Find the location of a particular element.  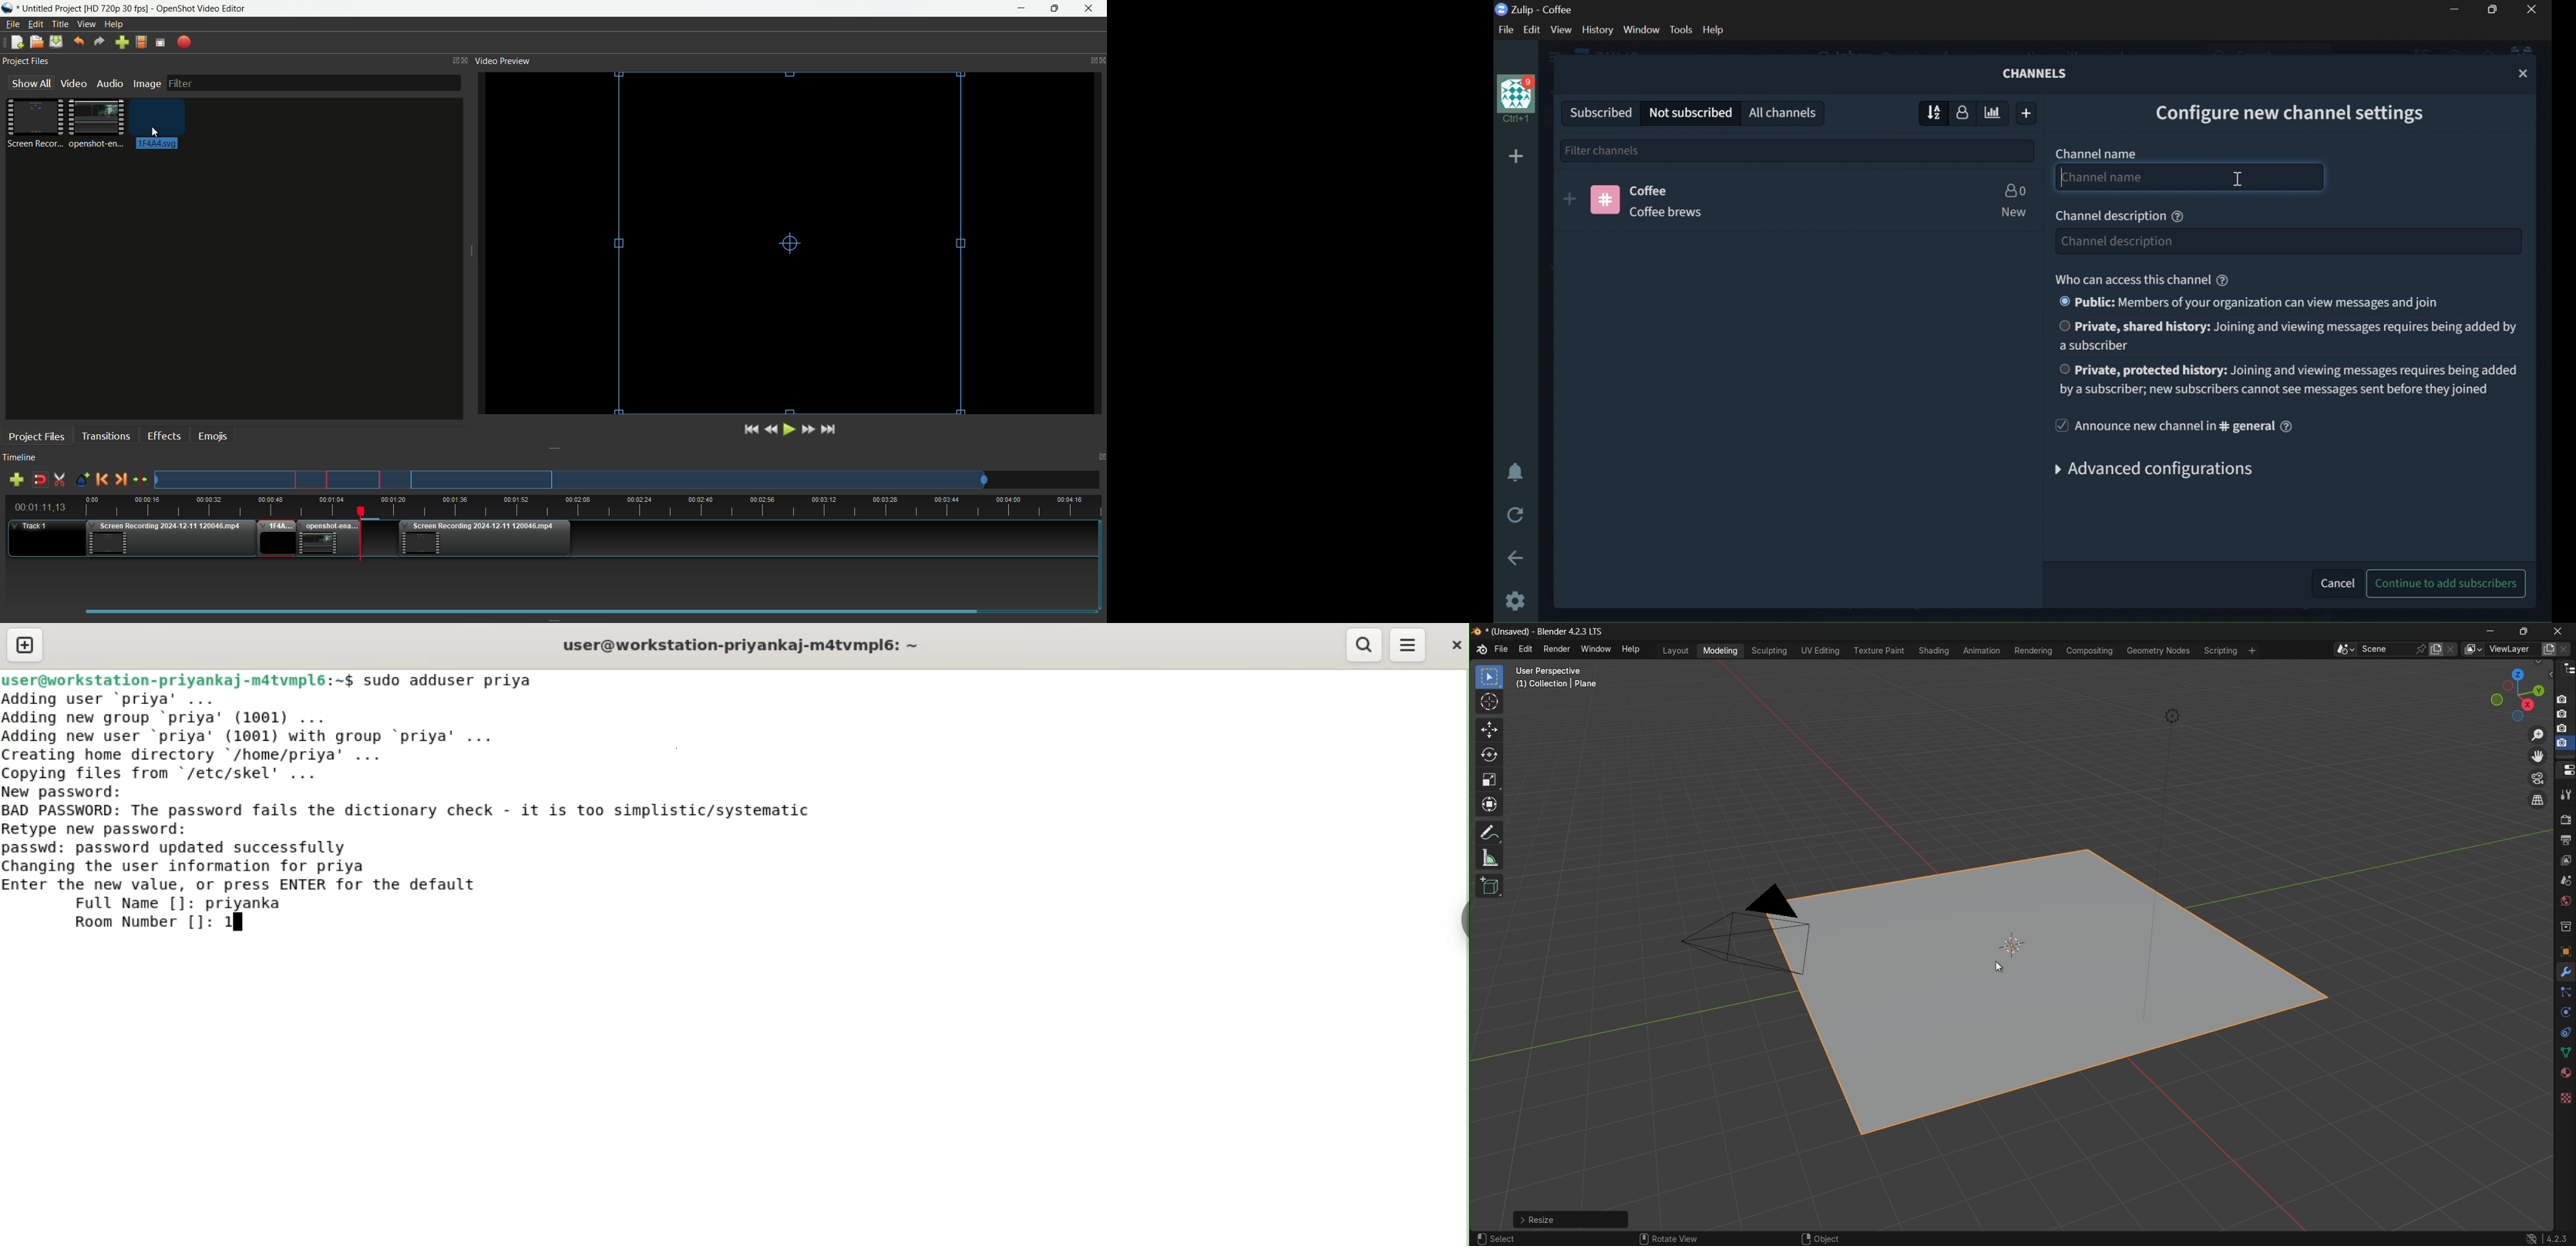

Transitions is located at coordinates (106, 436).